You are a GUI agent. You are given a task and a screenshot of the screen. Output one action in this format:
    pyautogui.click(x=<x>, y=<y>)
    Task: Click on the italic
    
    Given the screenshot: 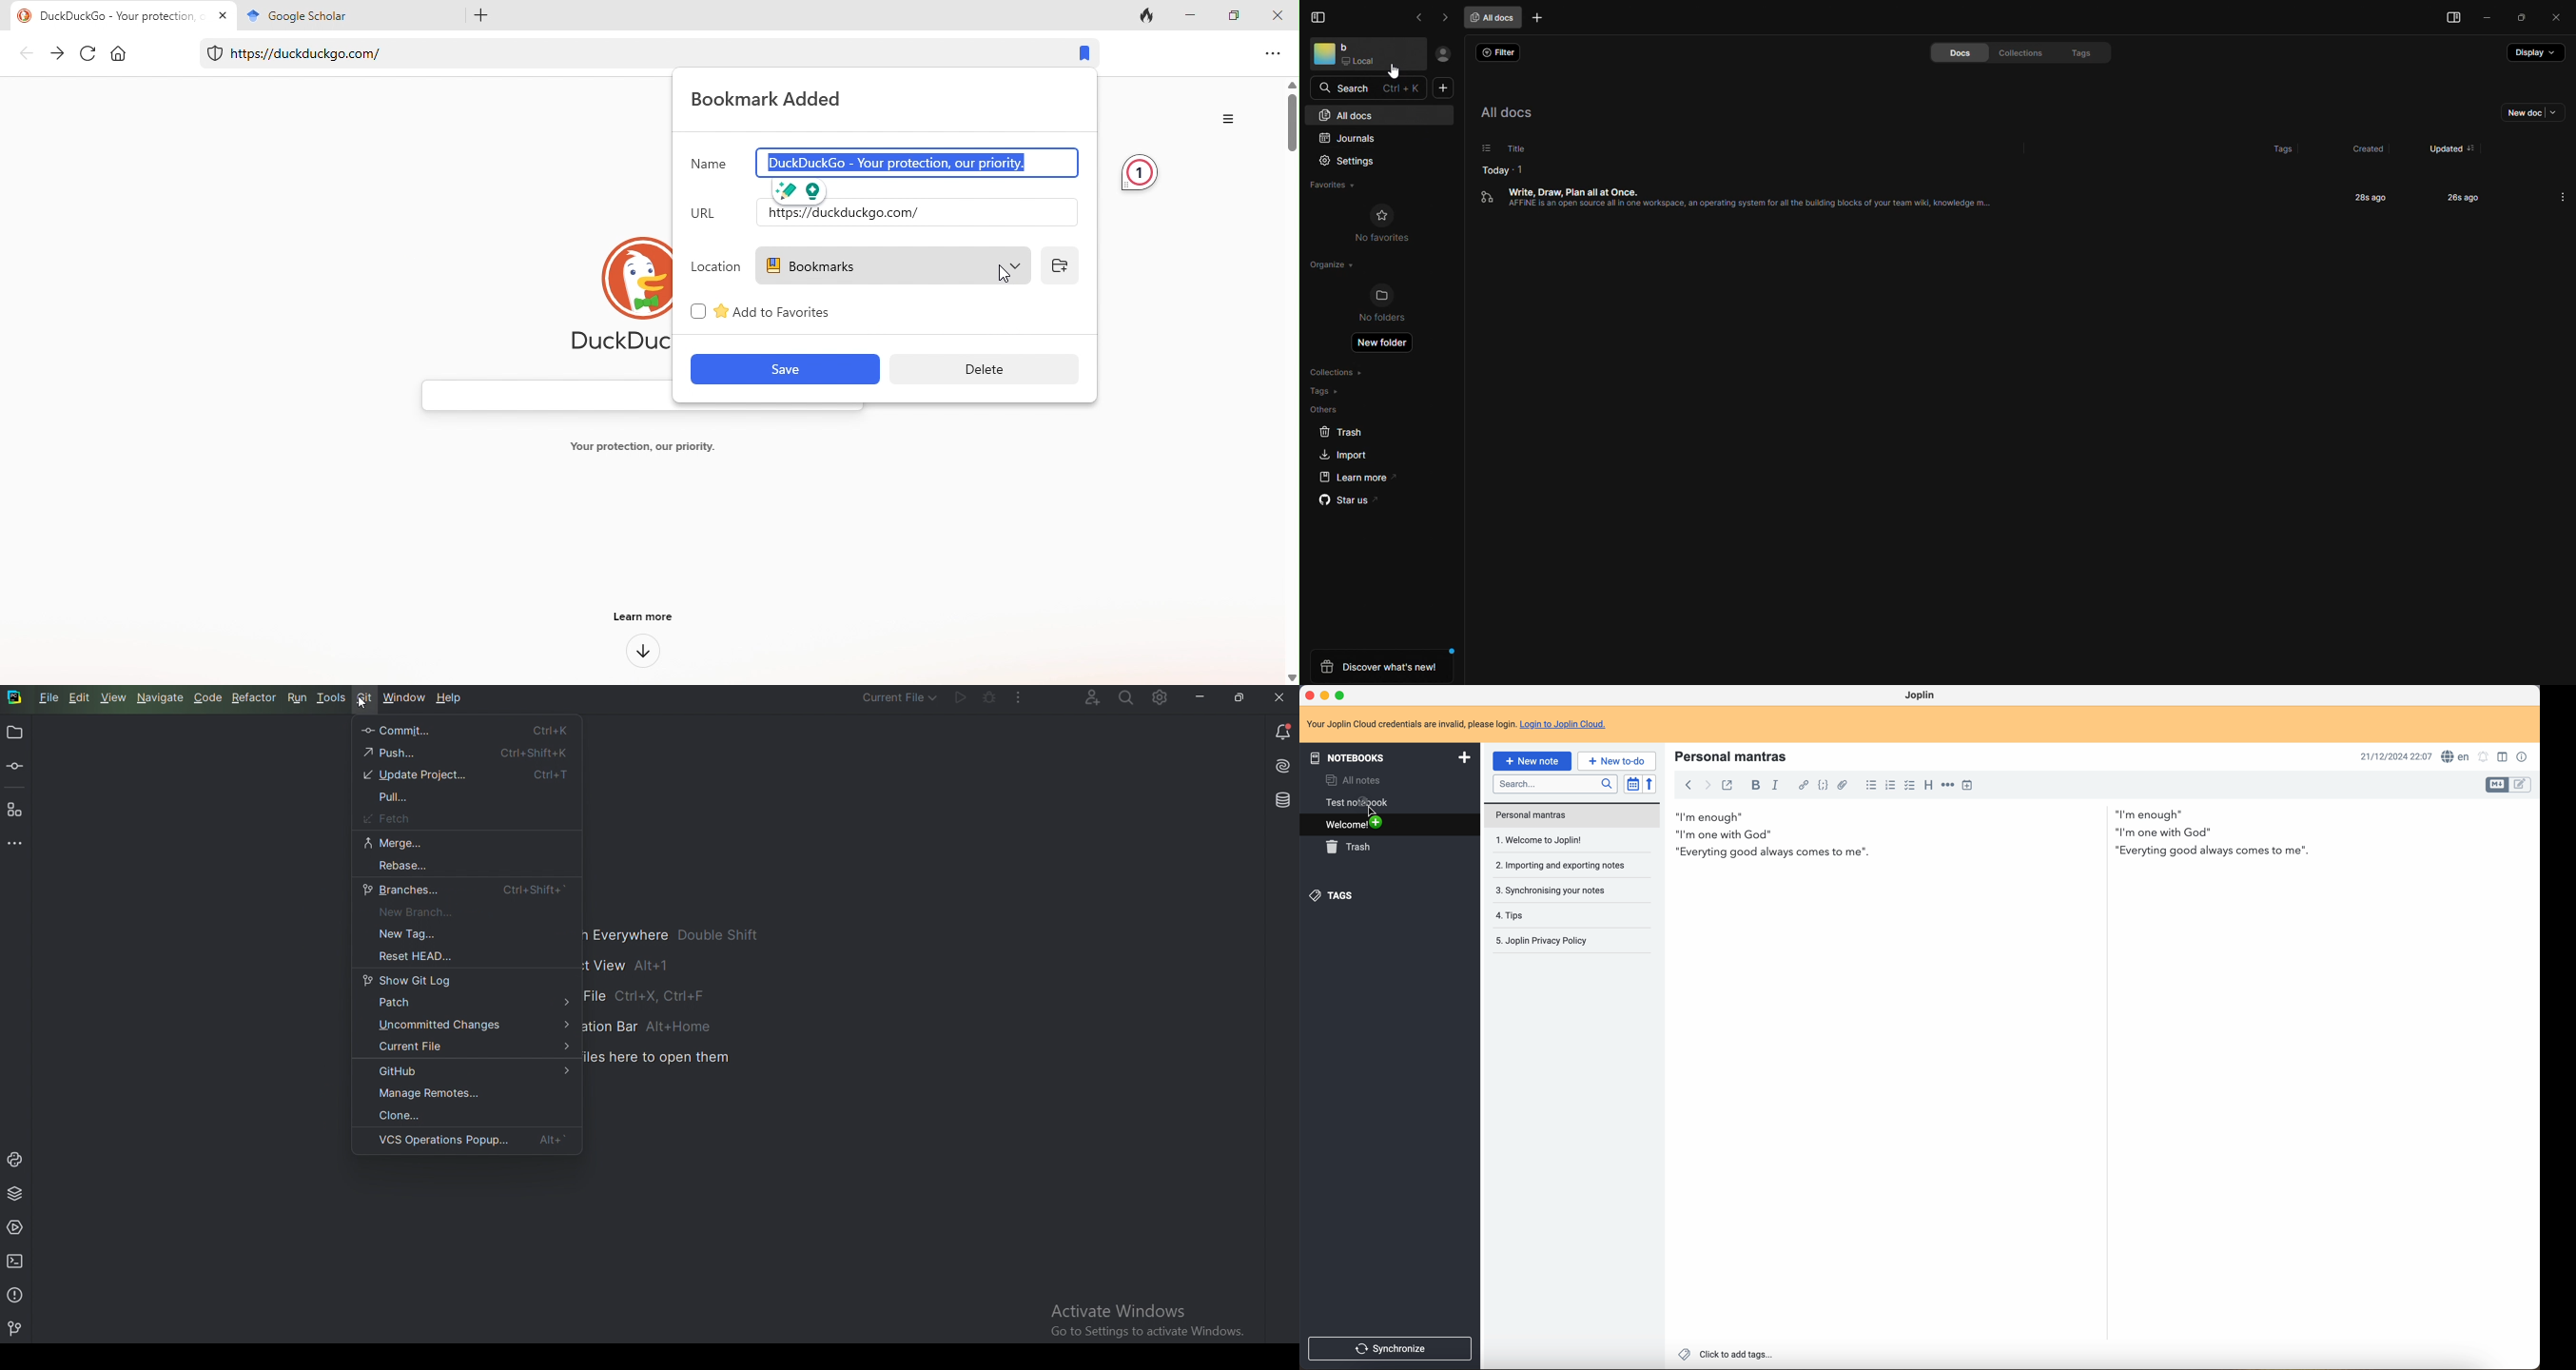 What is the action you would take?
    pyautogui.click(x=1777, y=785)
    